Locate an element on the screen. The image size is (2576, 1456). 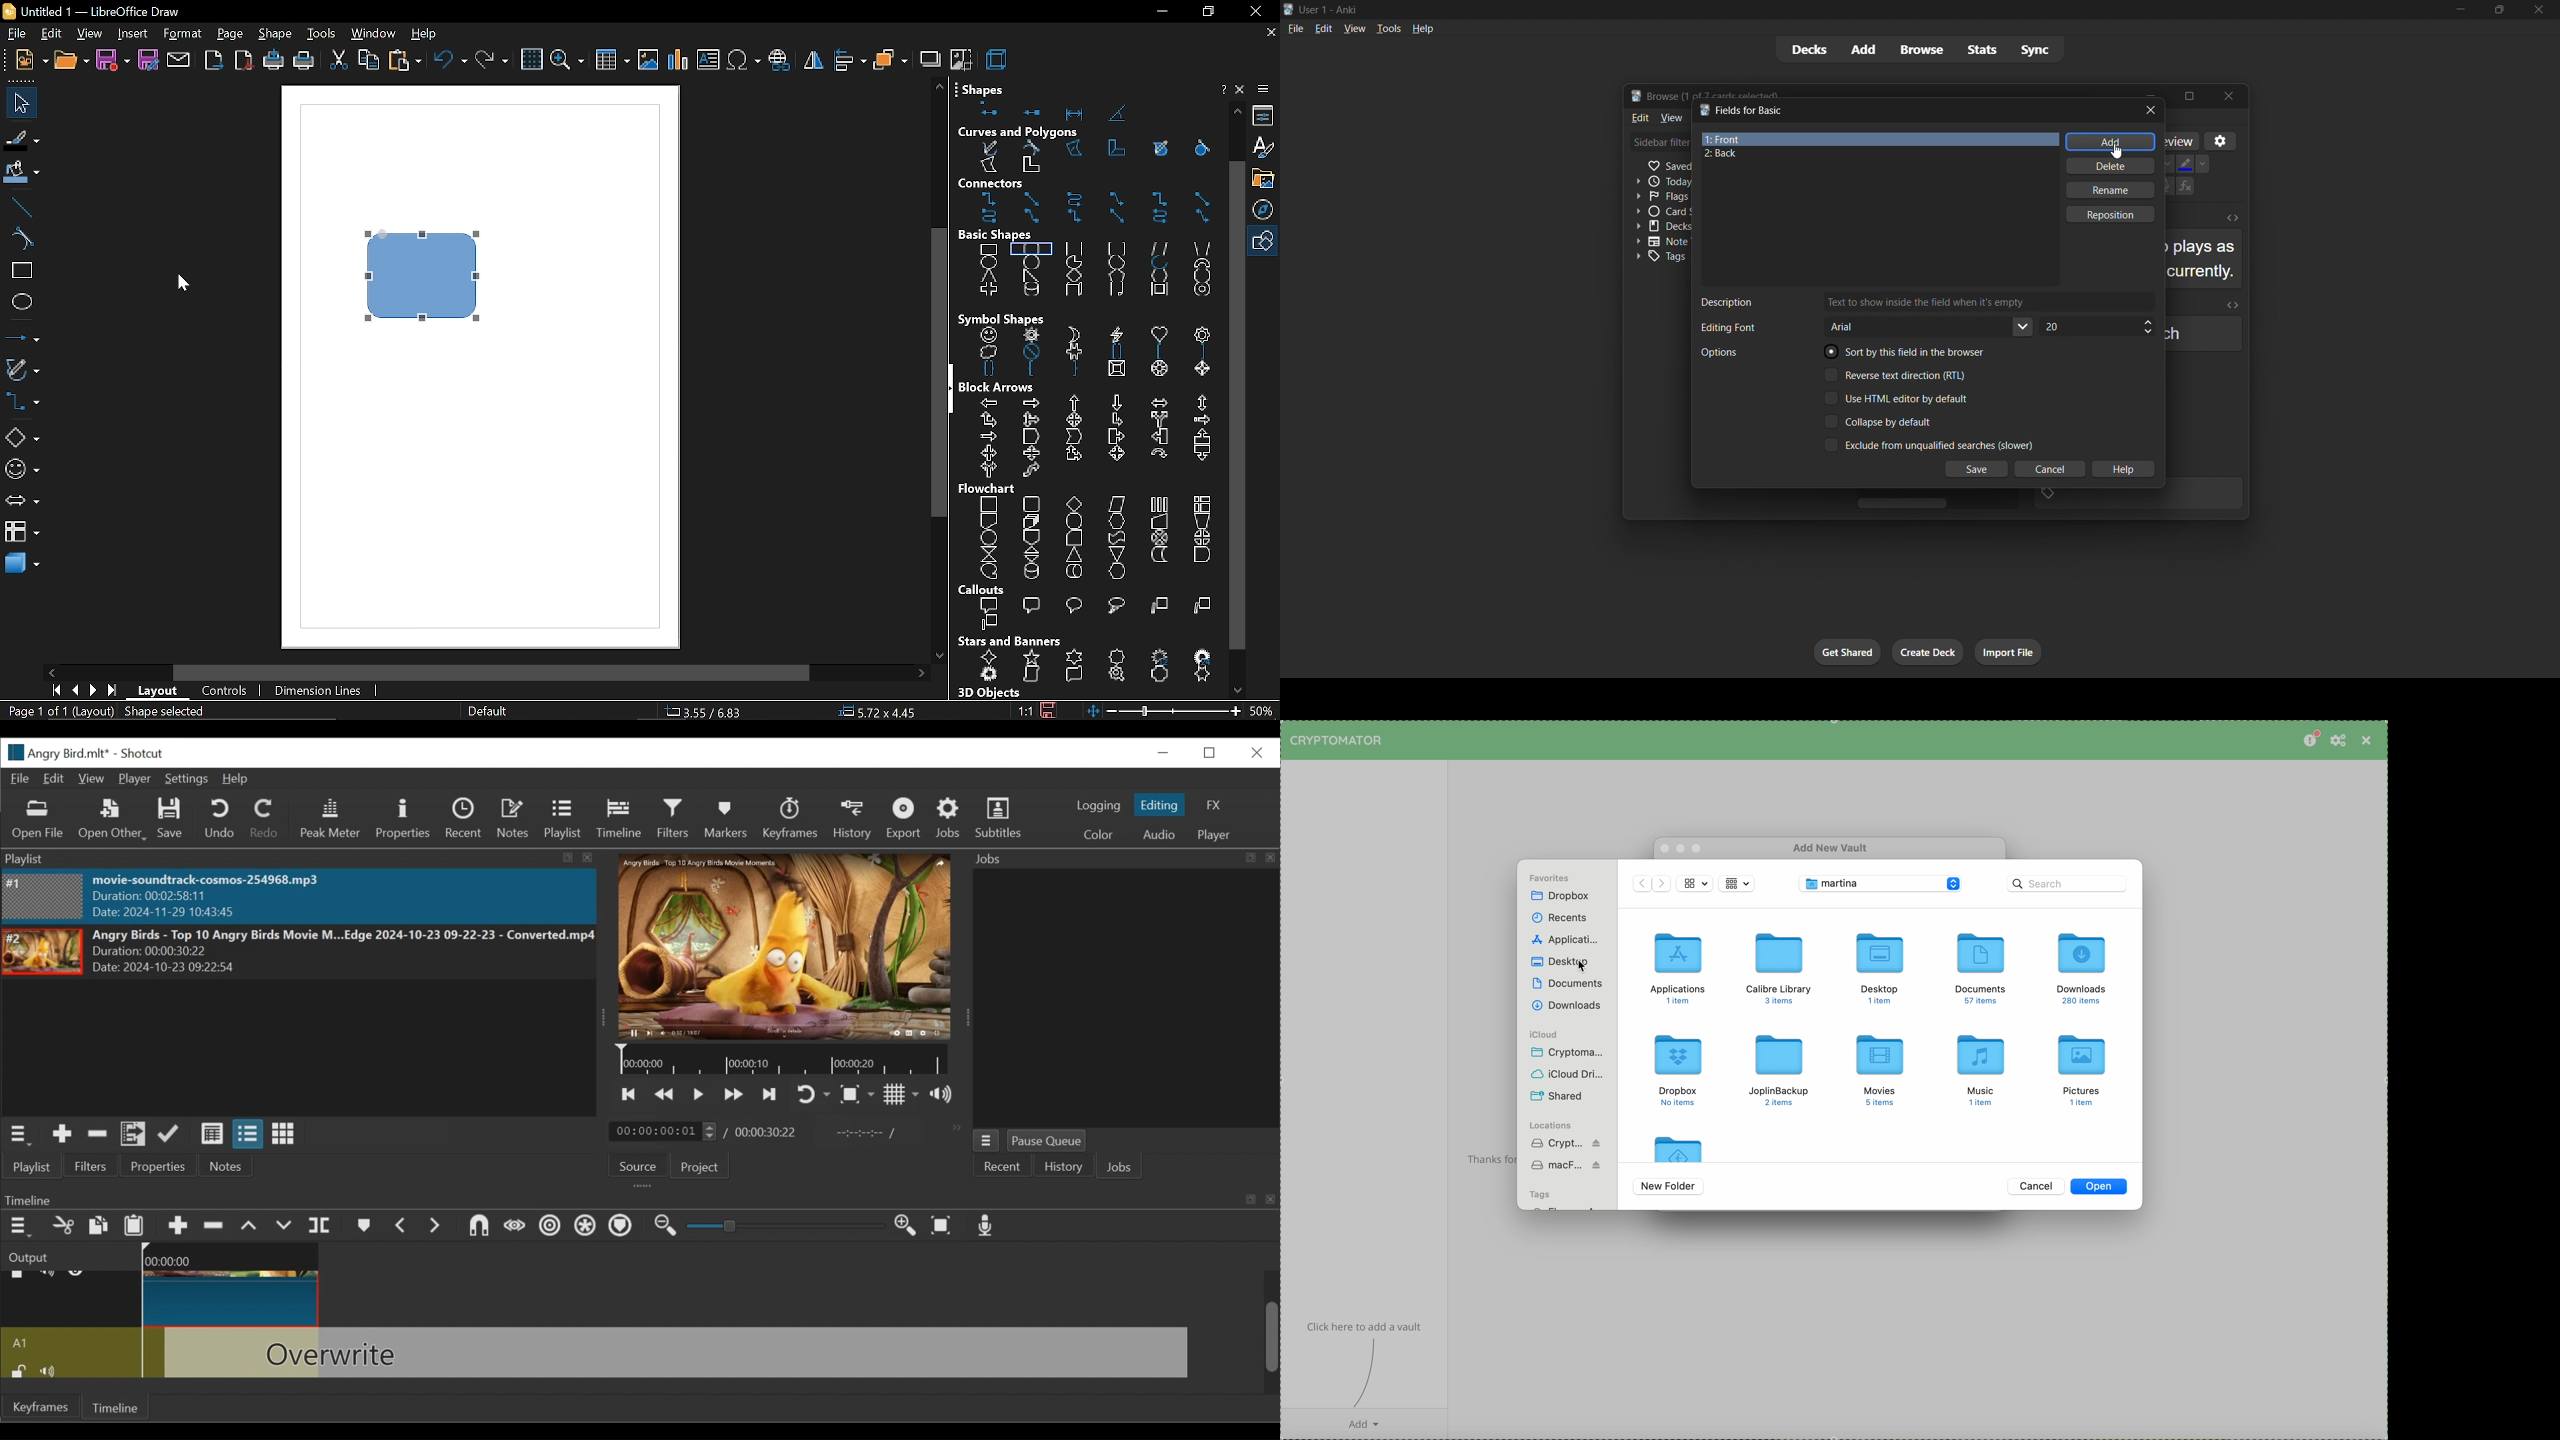
Previous marker is located at coordinates (401, 1225).